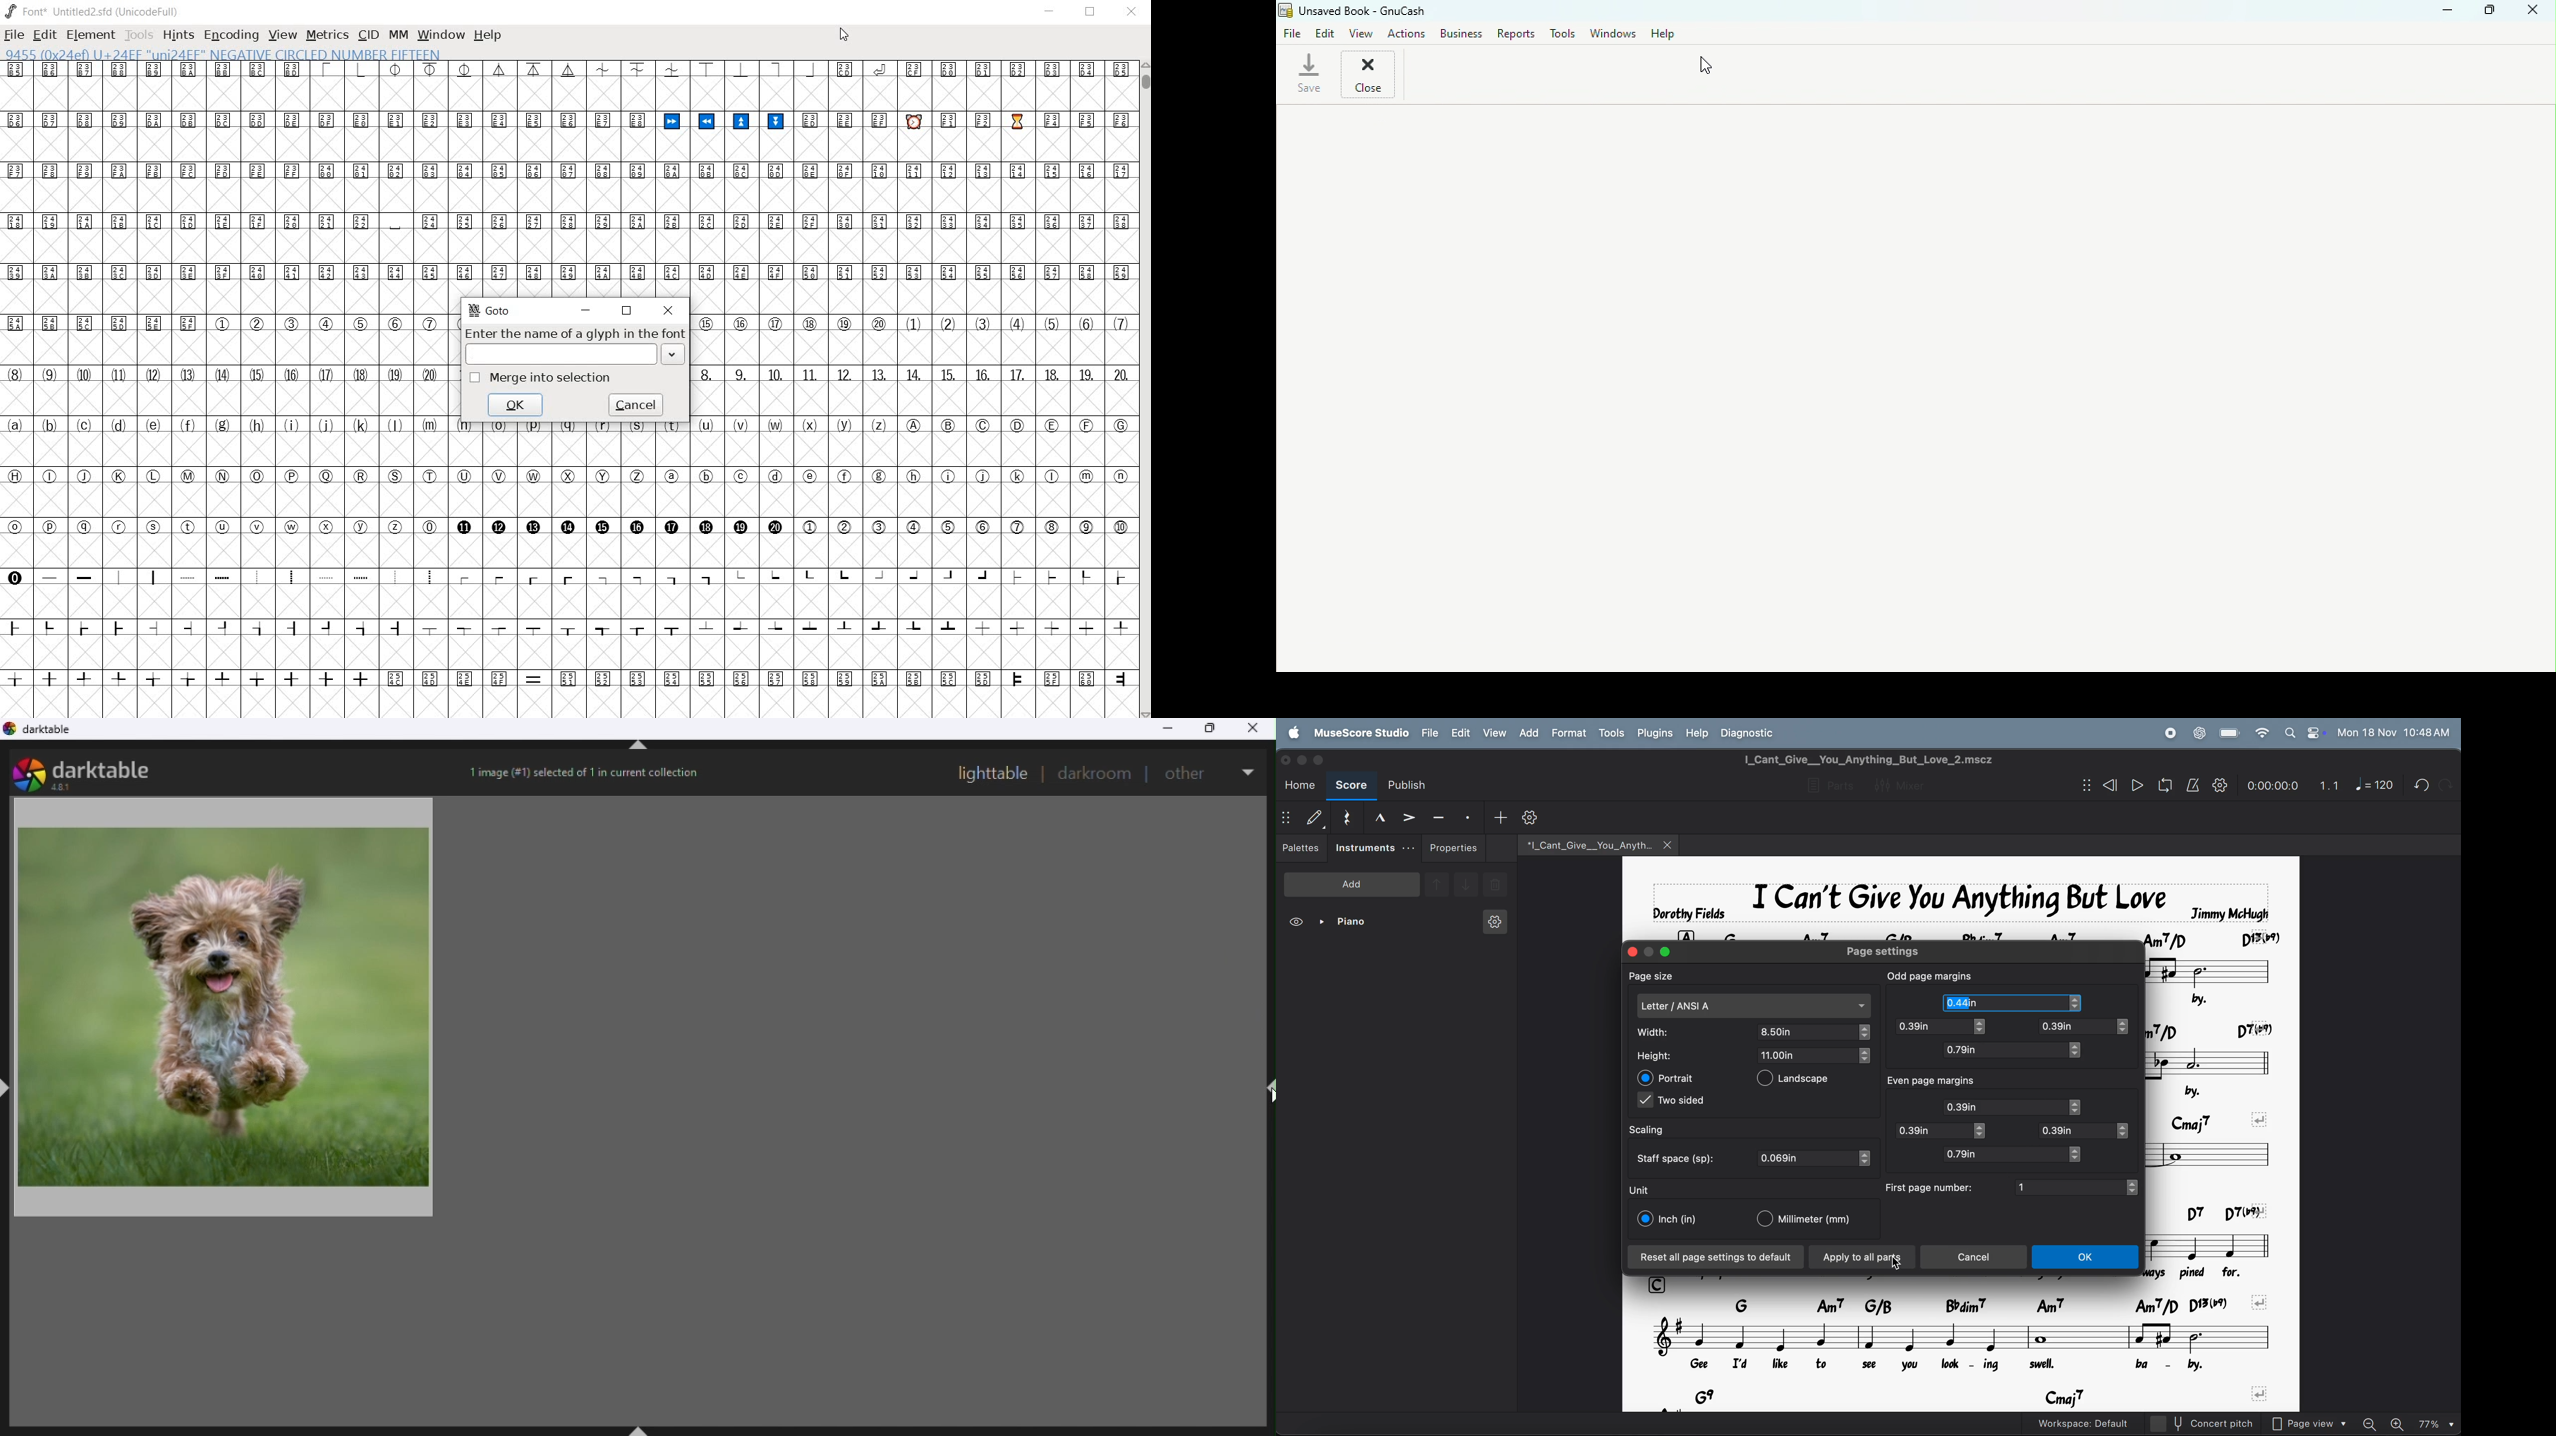 This screenshot has height=1456, width=2576. What do you see at coordinates (911, 390) in the screenshot?
I see `glyph characters` at bounding box center [911, 390].